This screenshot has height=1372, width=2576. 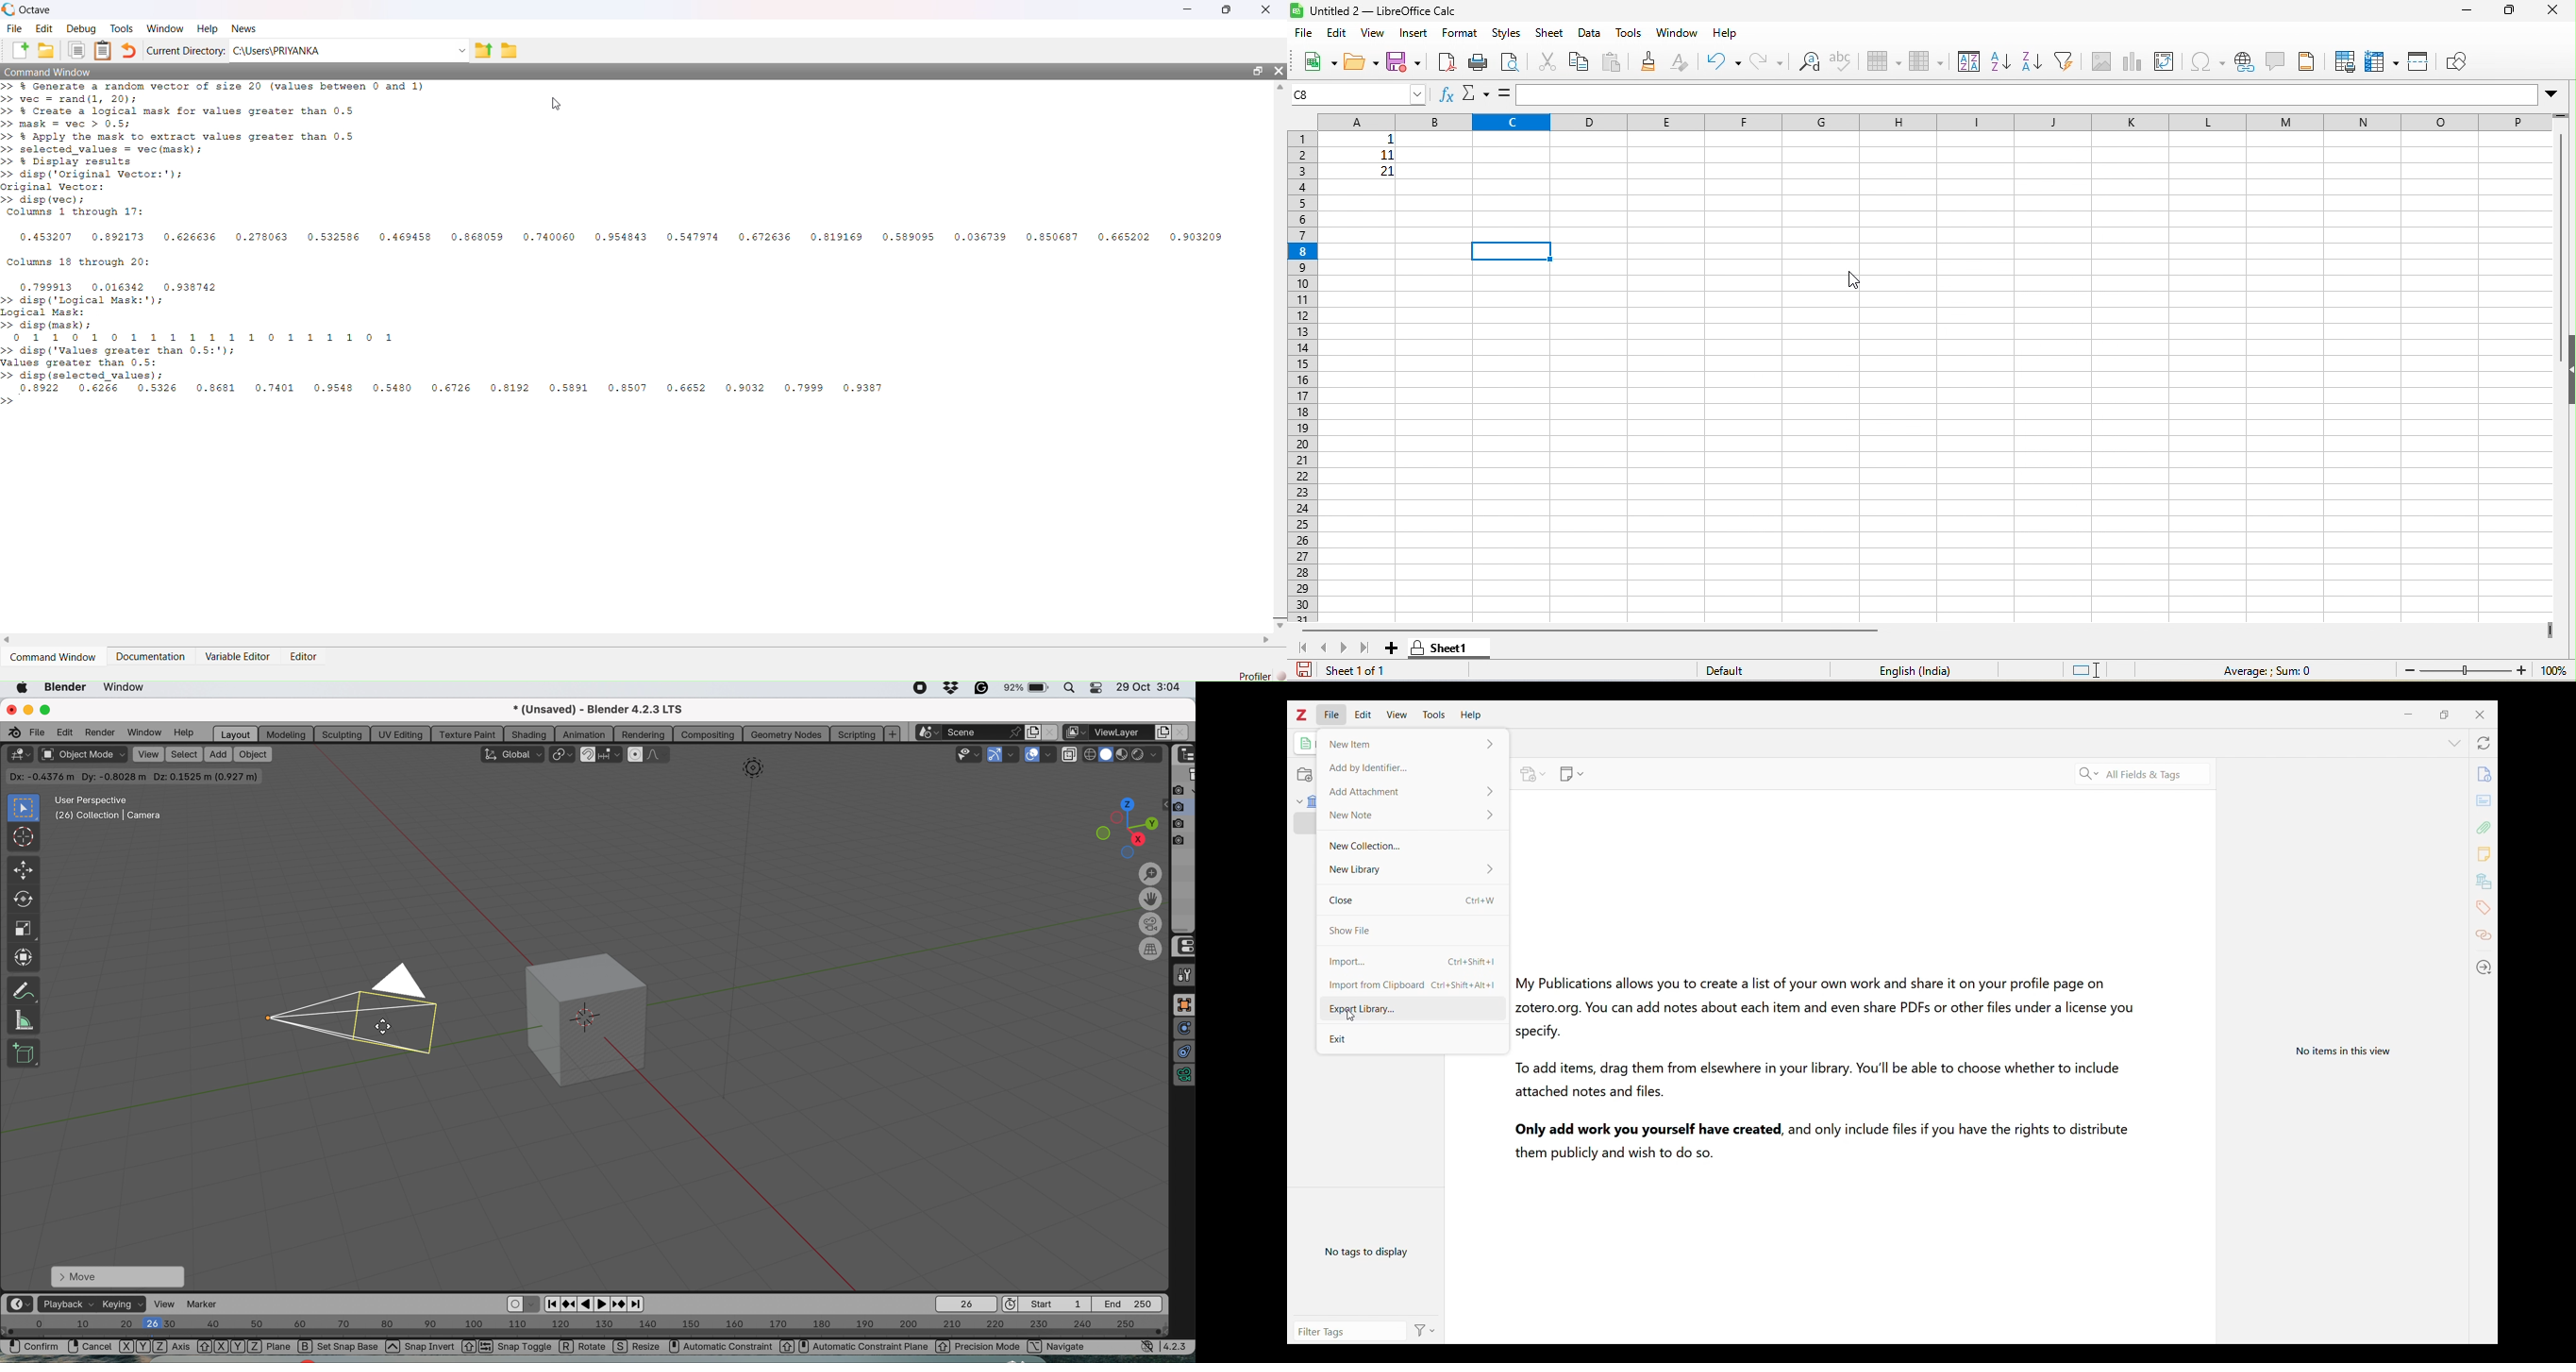 What do you see at coordinates (129, 52) in the screenshot?
I see `Revert` at bounding box center [129, 52].